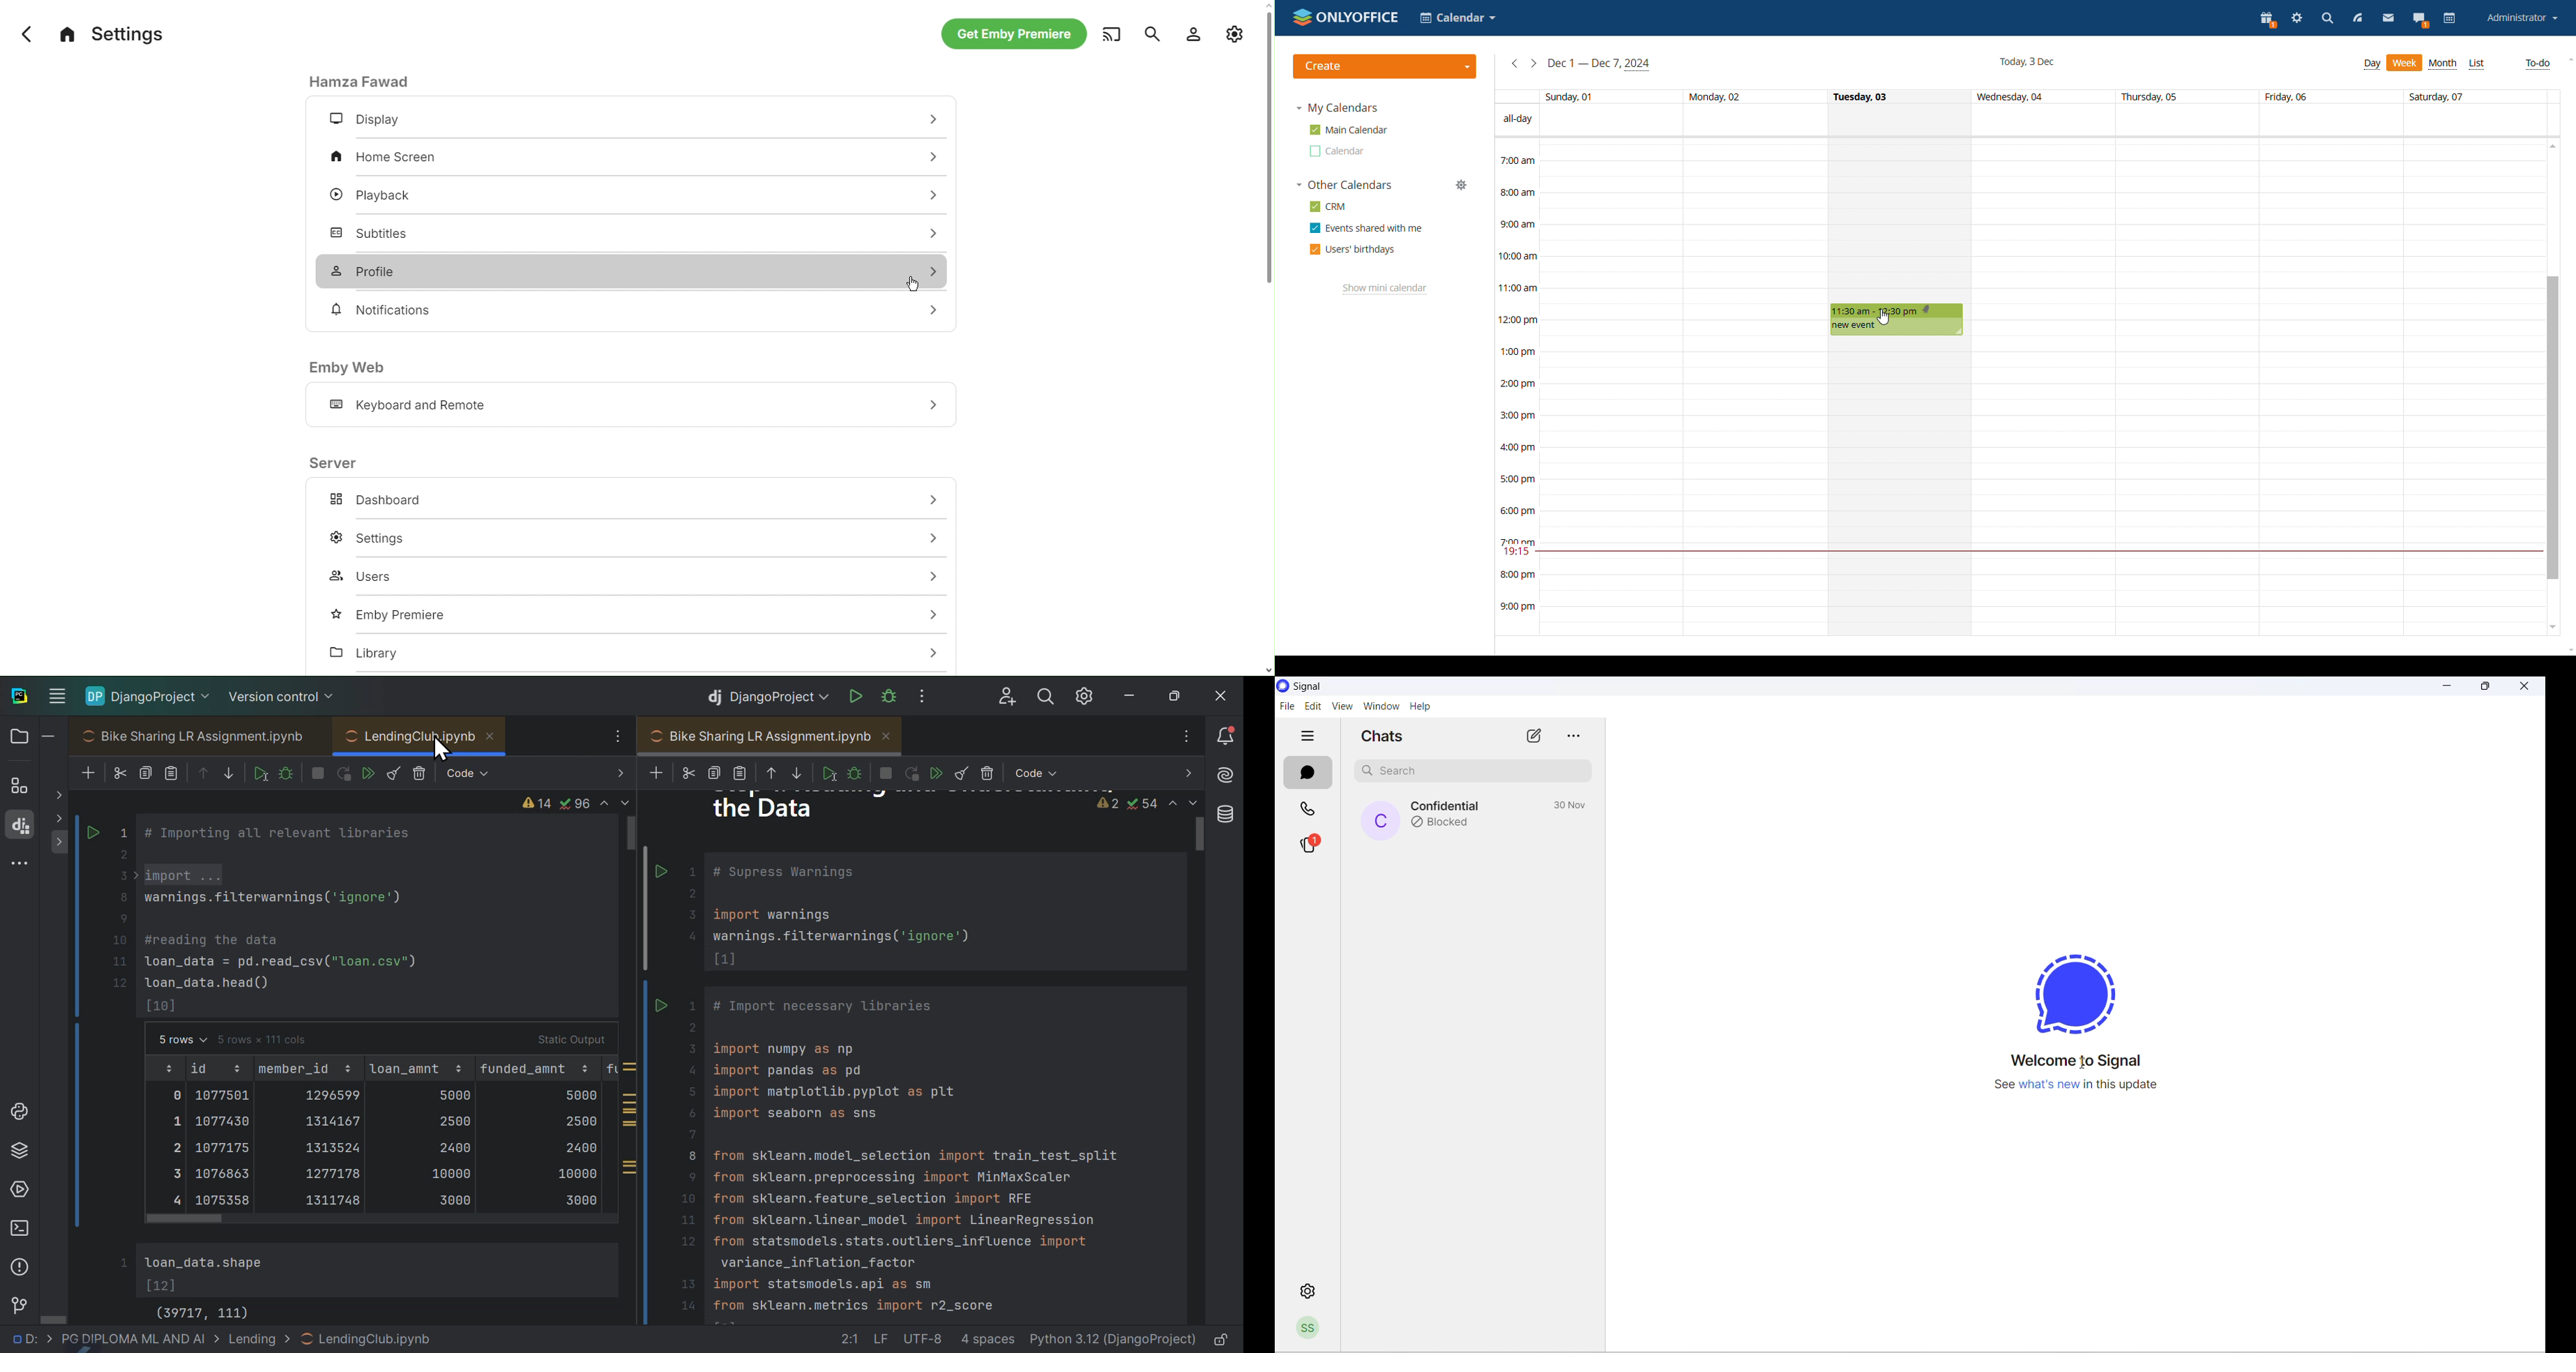 This screenshot has width=2576, height=1372. What do you see at coordinates (372, 540) in the screenshot?
I see `Settings` at bounding box center [372, 540].